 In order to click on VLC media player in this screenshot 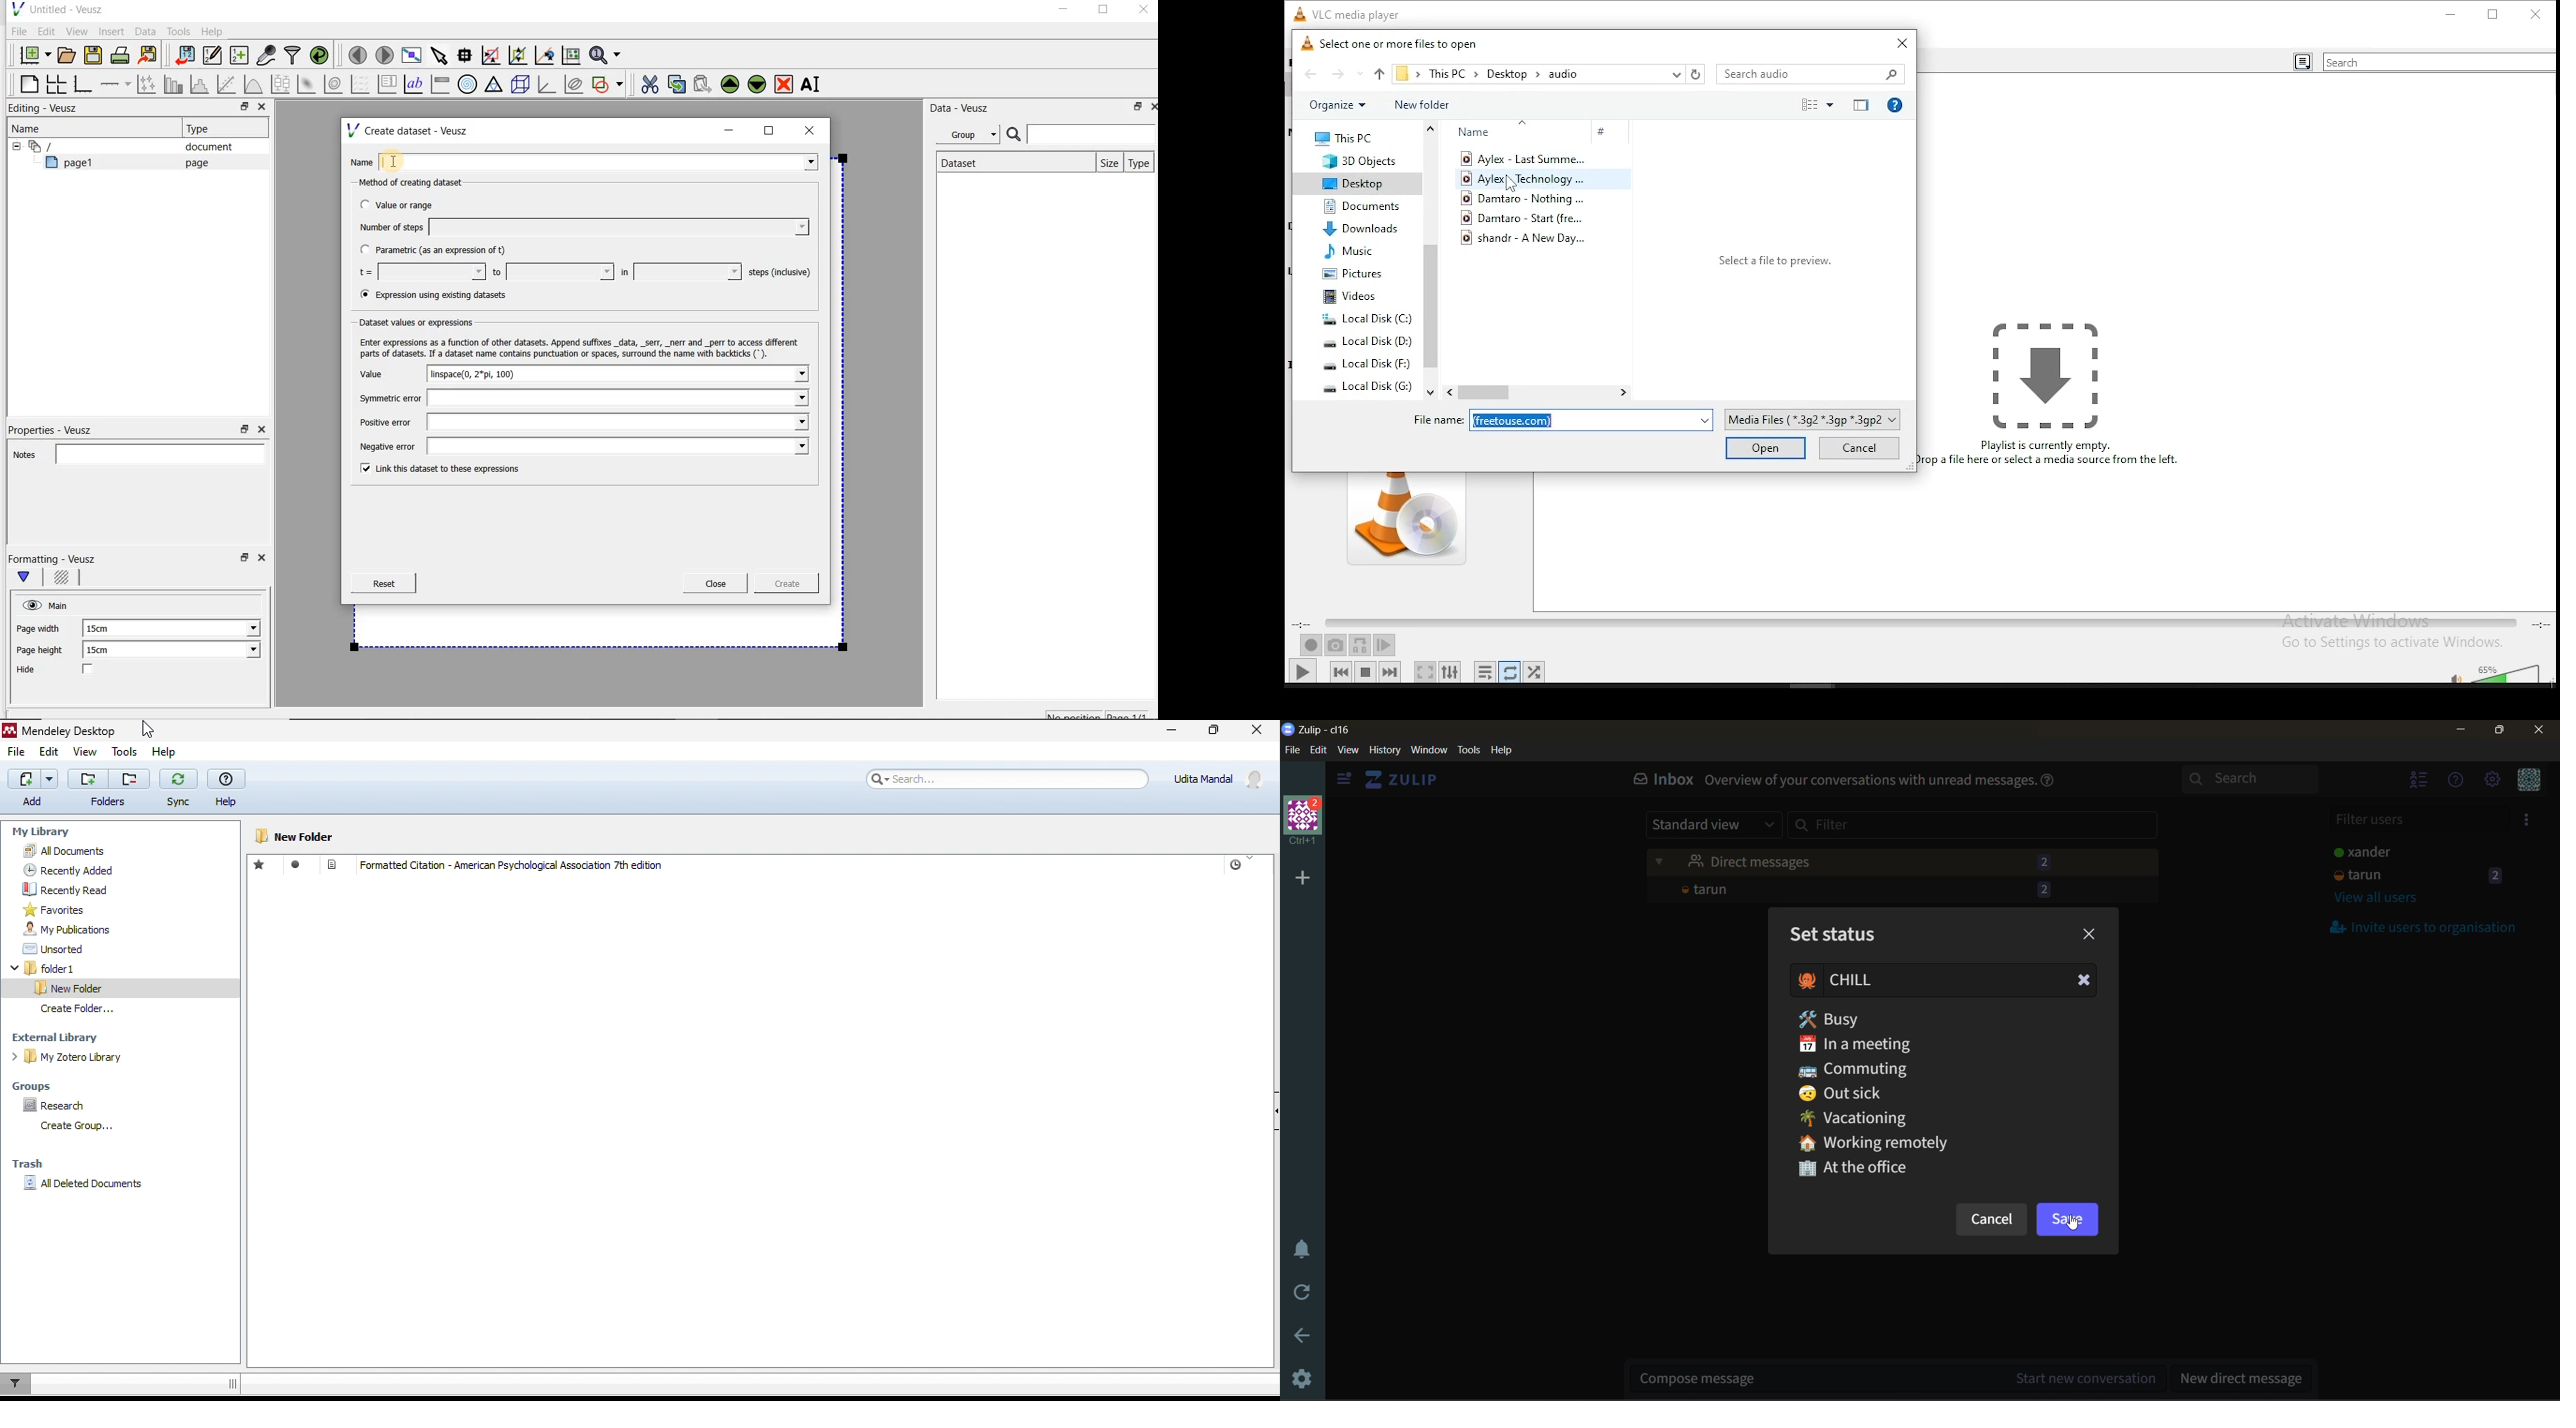, I will do `click(1358, 12)`.